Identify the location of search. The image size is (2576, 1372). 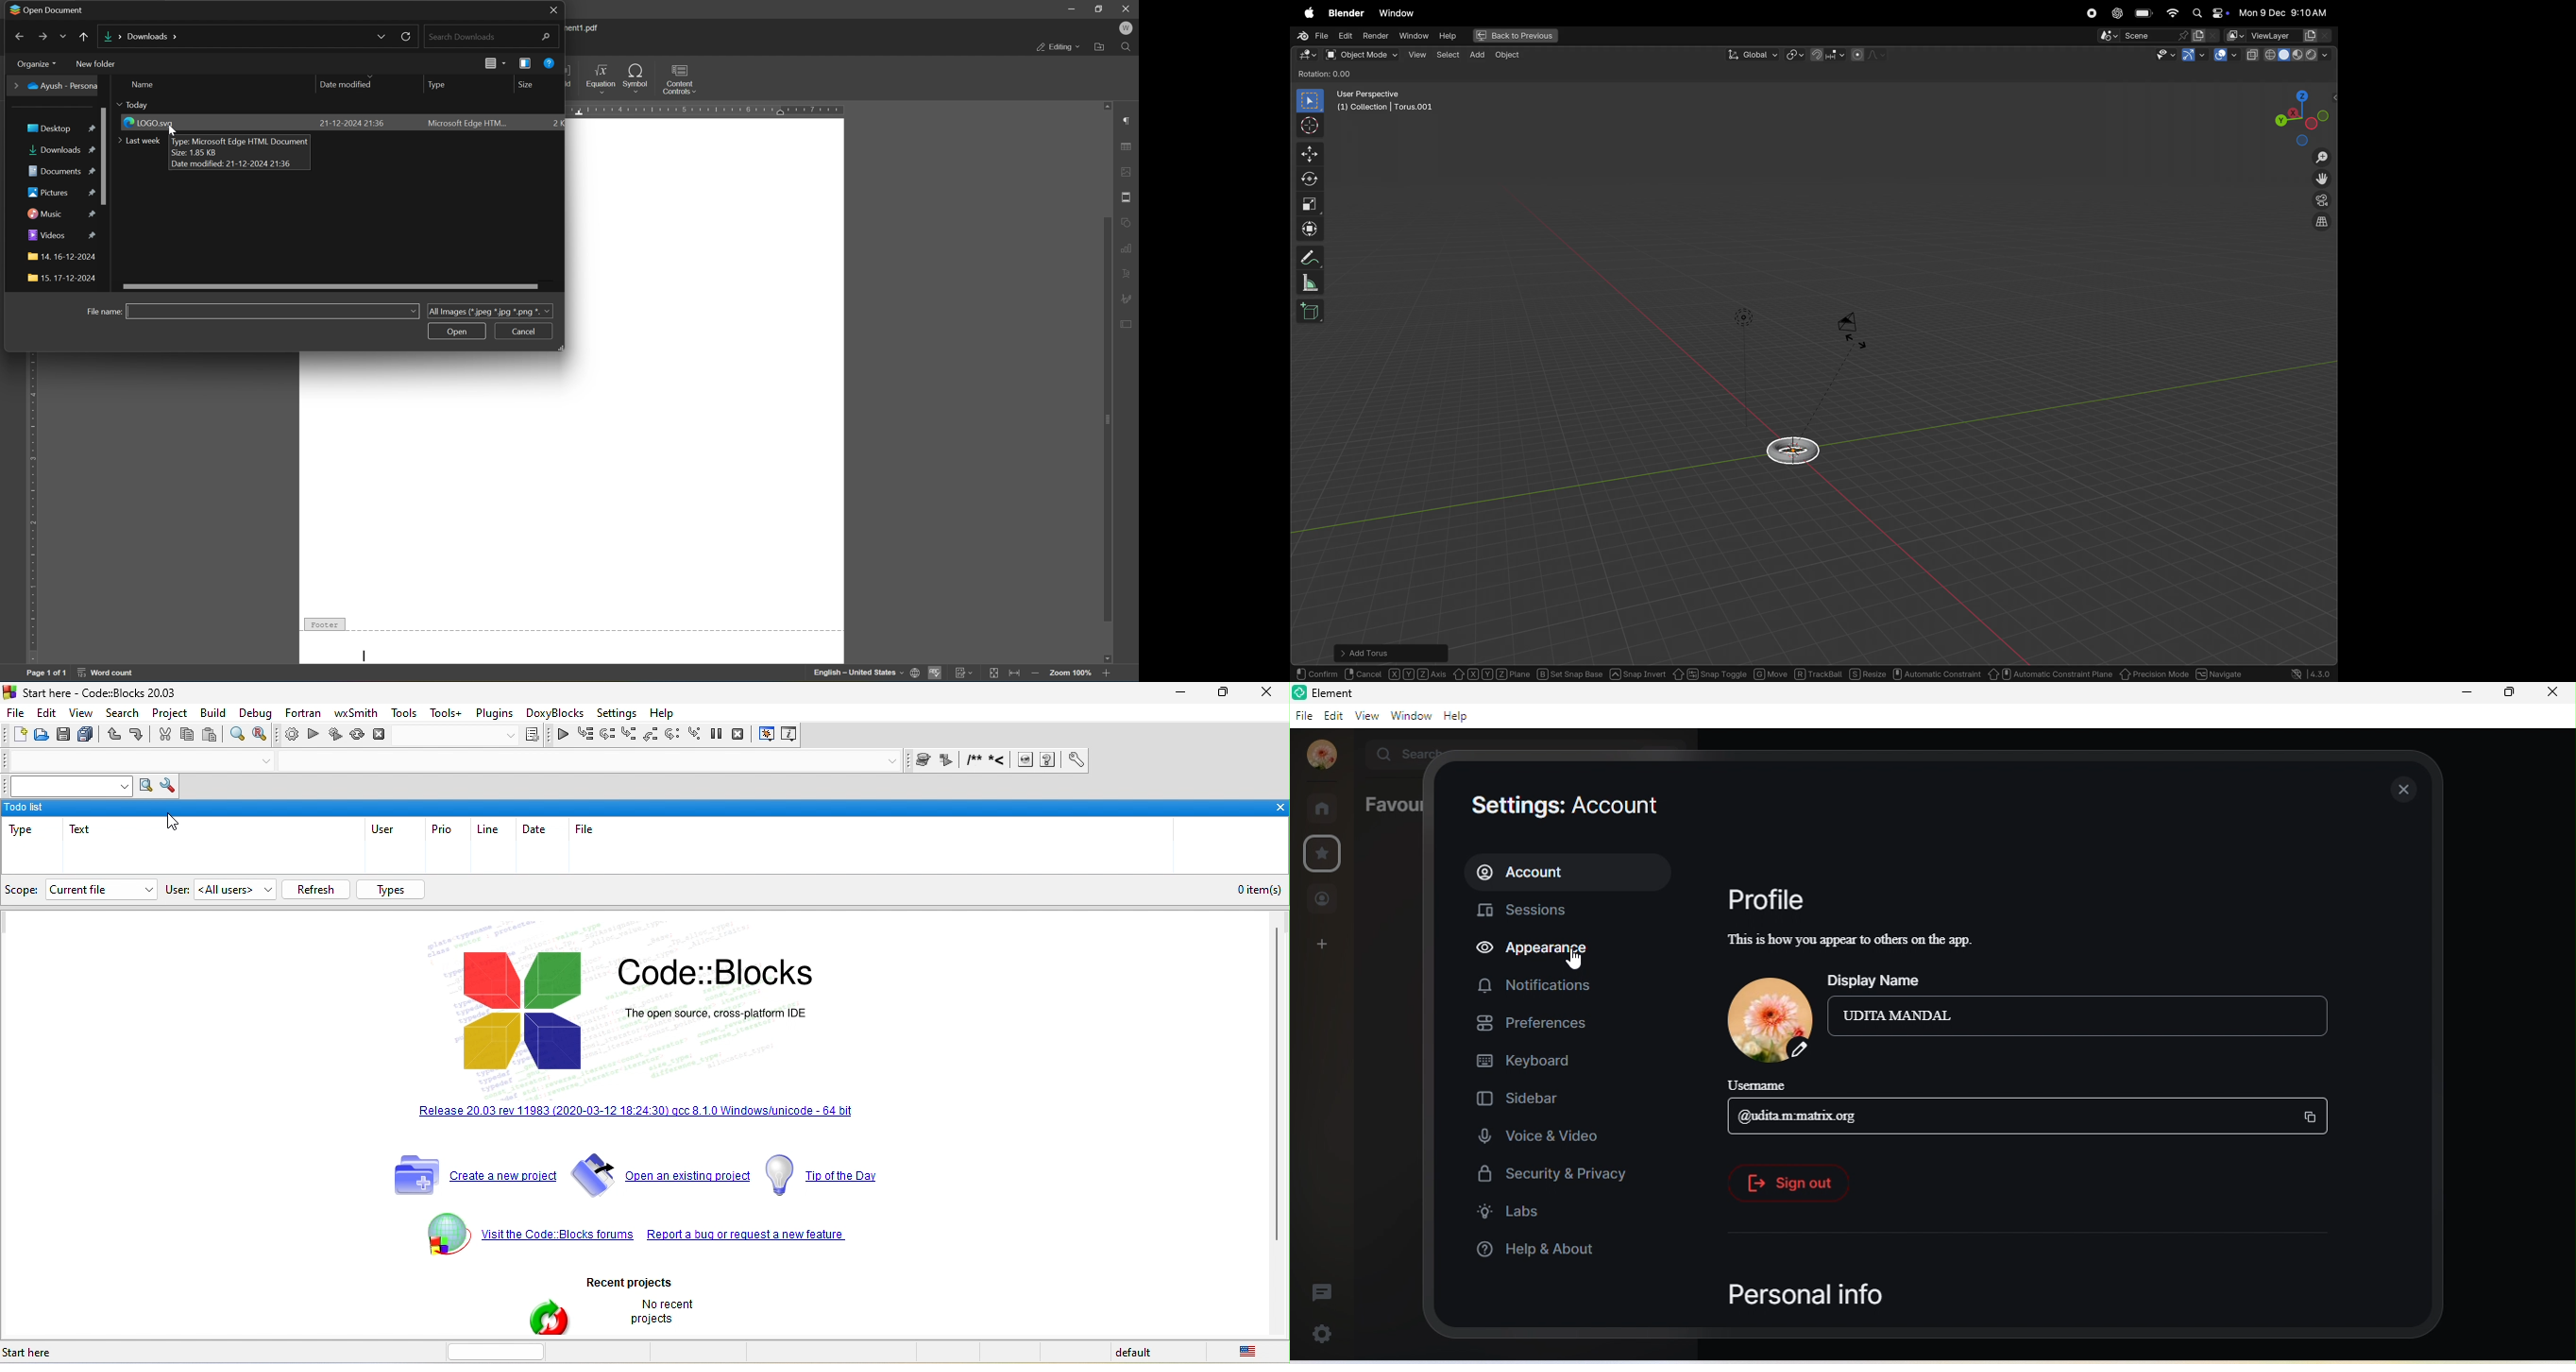
(123, 715).